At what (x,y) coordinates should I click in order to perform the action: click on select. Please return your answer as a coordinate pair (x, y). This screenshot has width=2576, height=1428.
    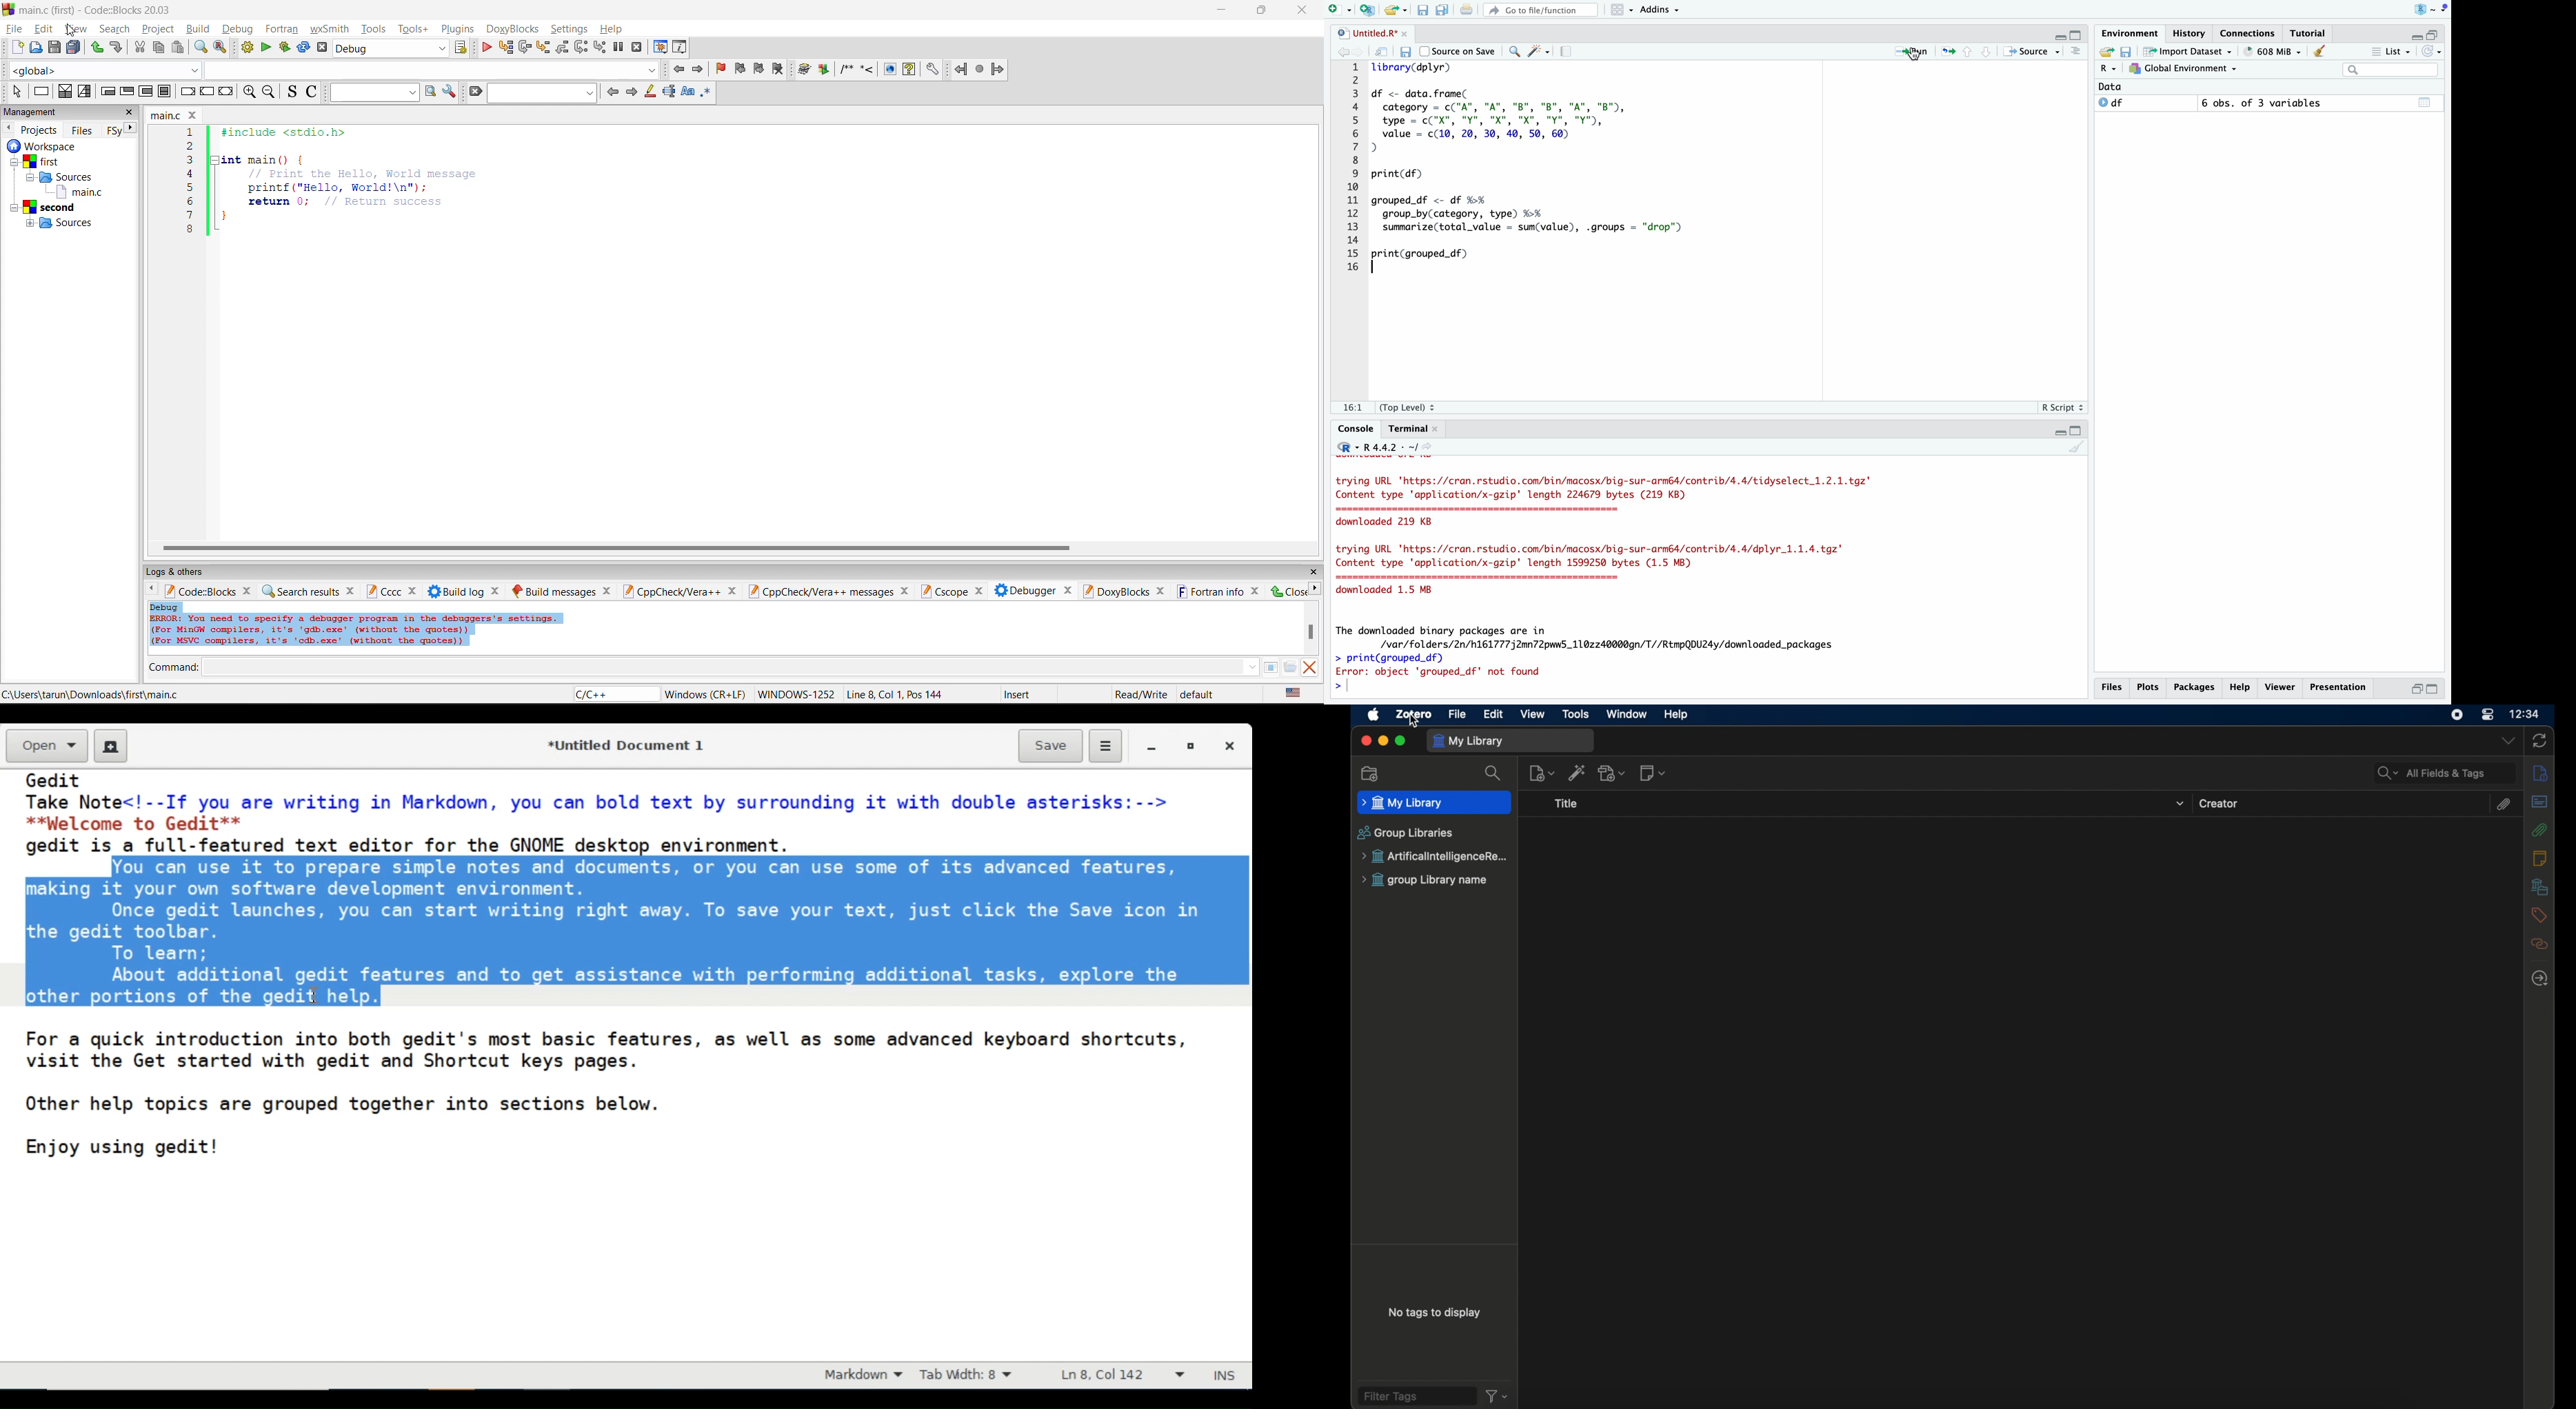
    Looking at the image, I should click on (16, 92).